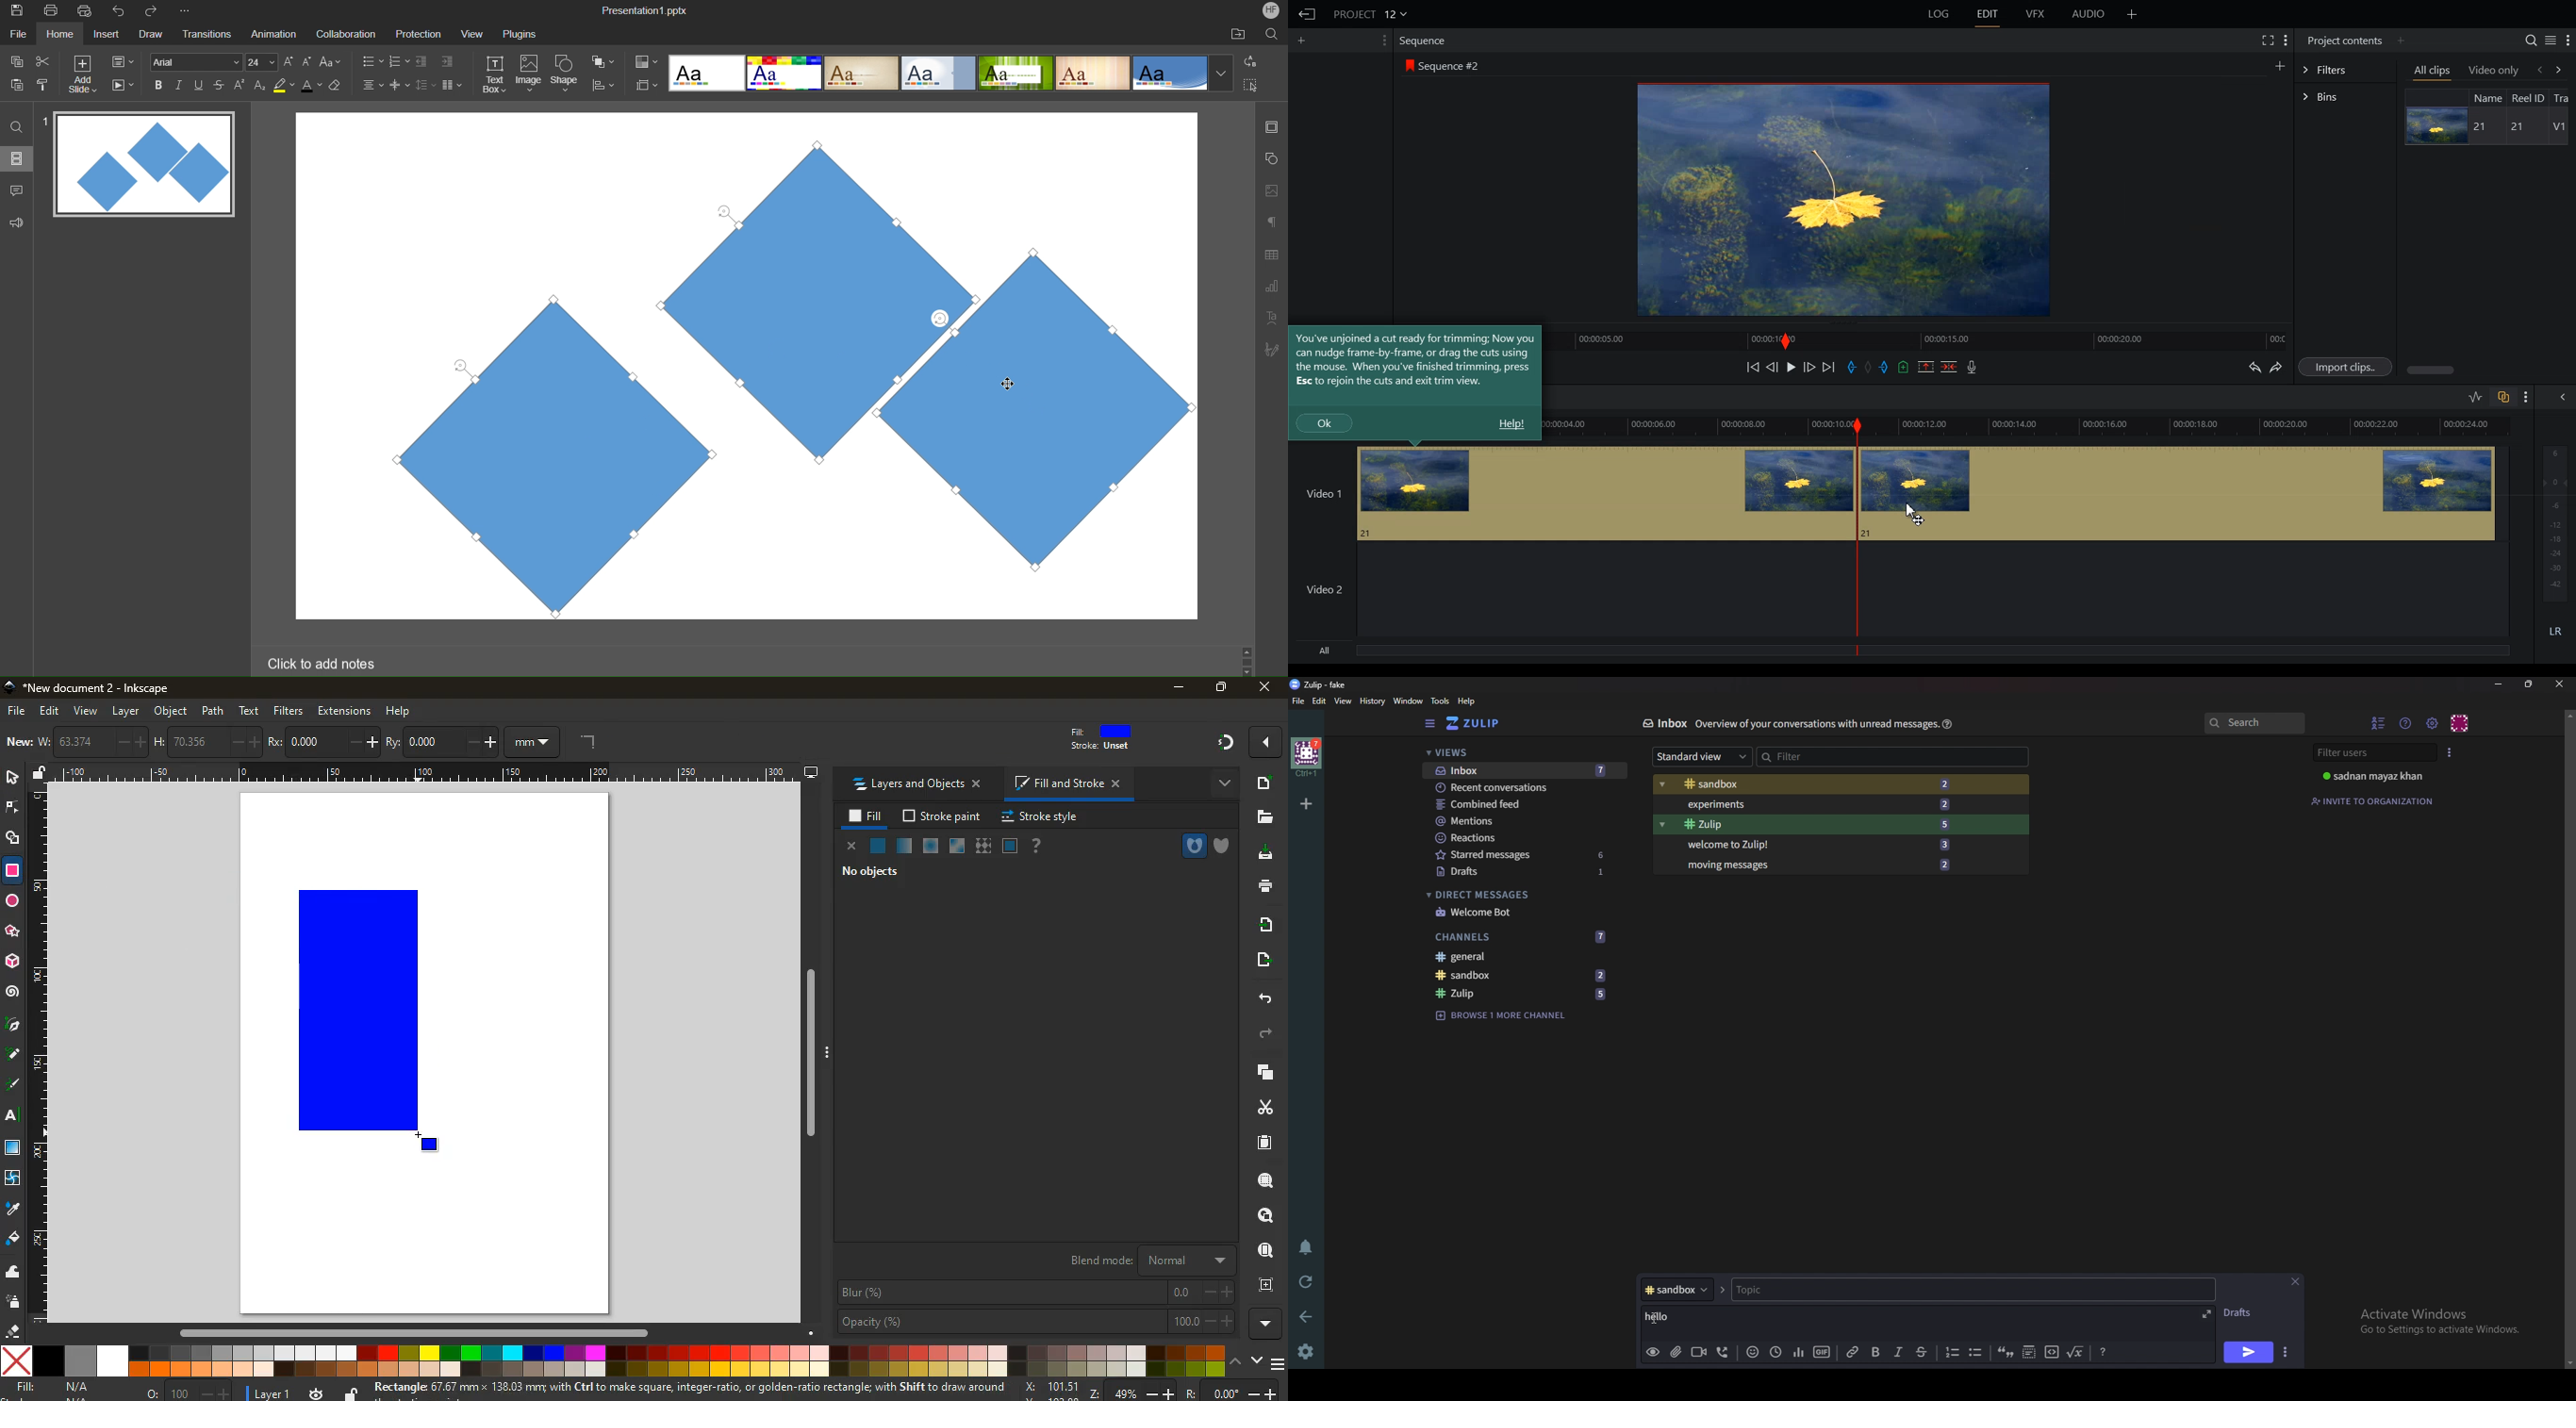 The image size is (2576, 1428). Describe the element at coordinates (14, 1054) in the screenshot. I see `d` at that location.